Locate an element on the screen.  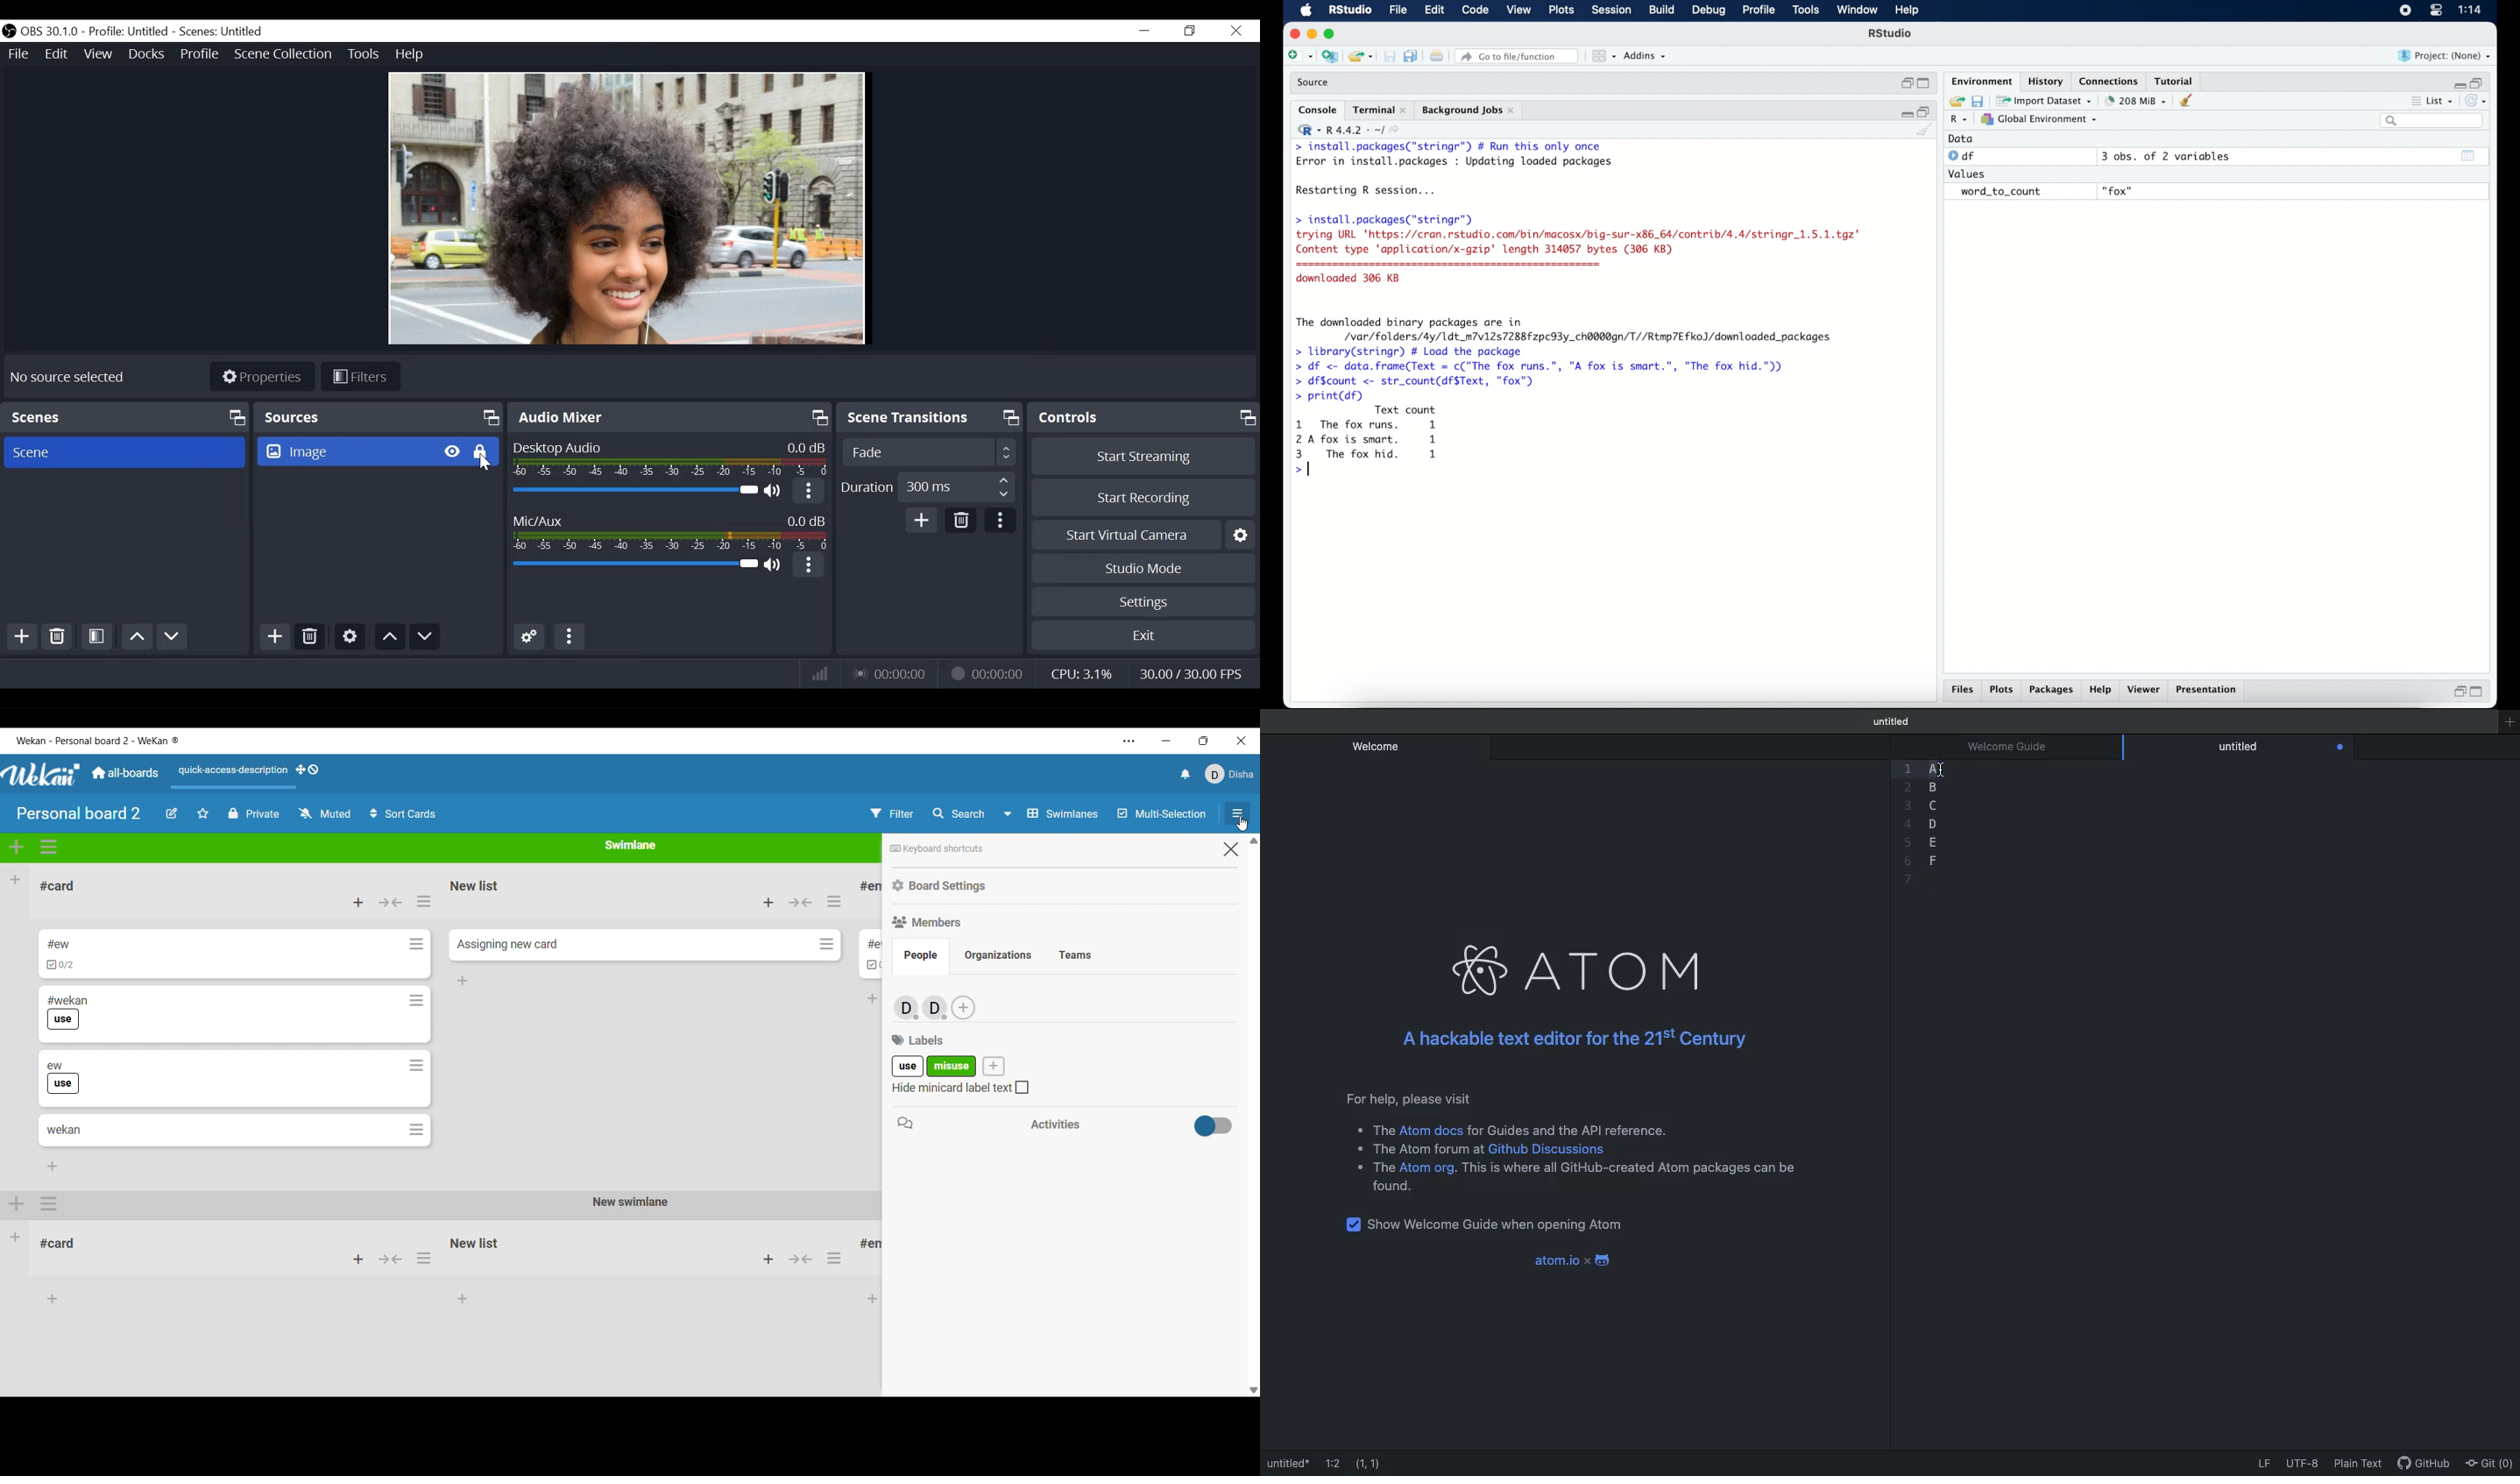
Mic/Aux Slider is located at coordinates (633, 565).